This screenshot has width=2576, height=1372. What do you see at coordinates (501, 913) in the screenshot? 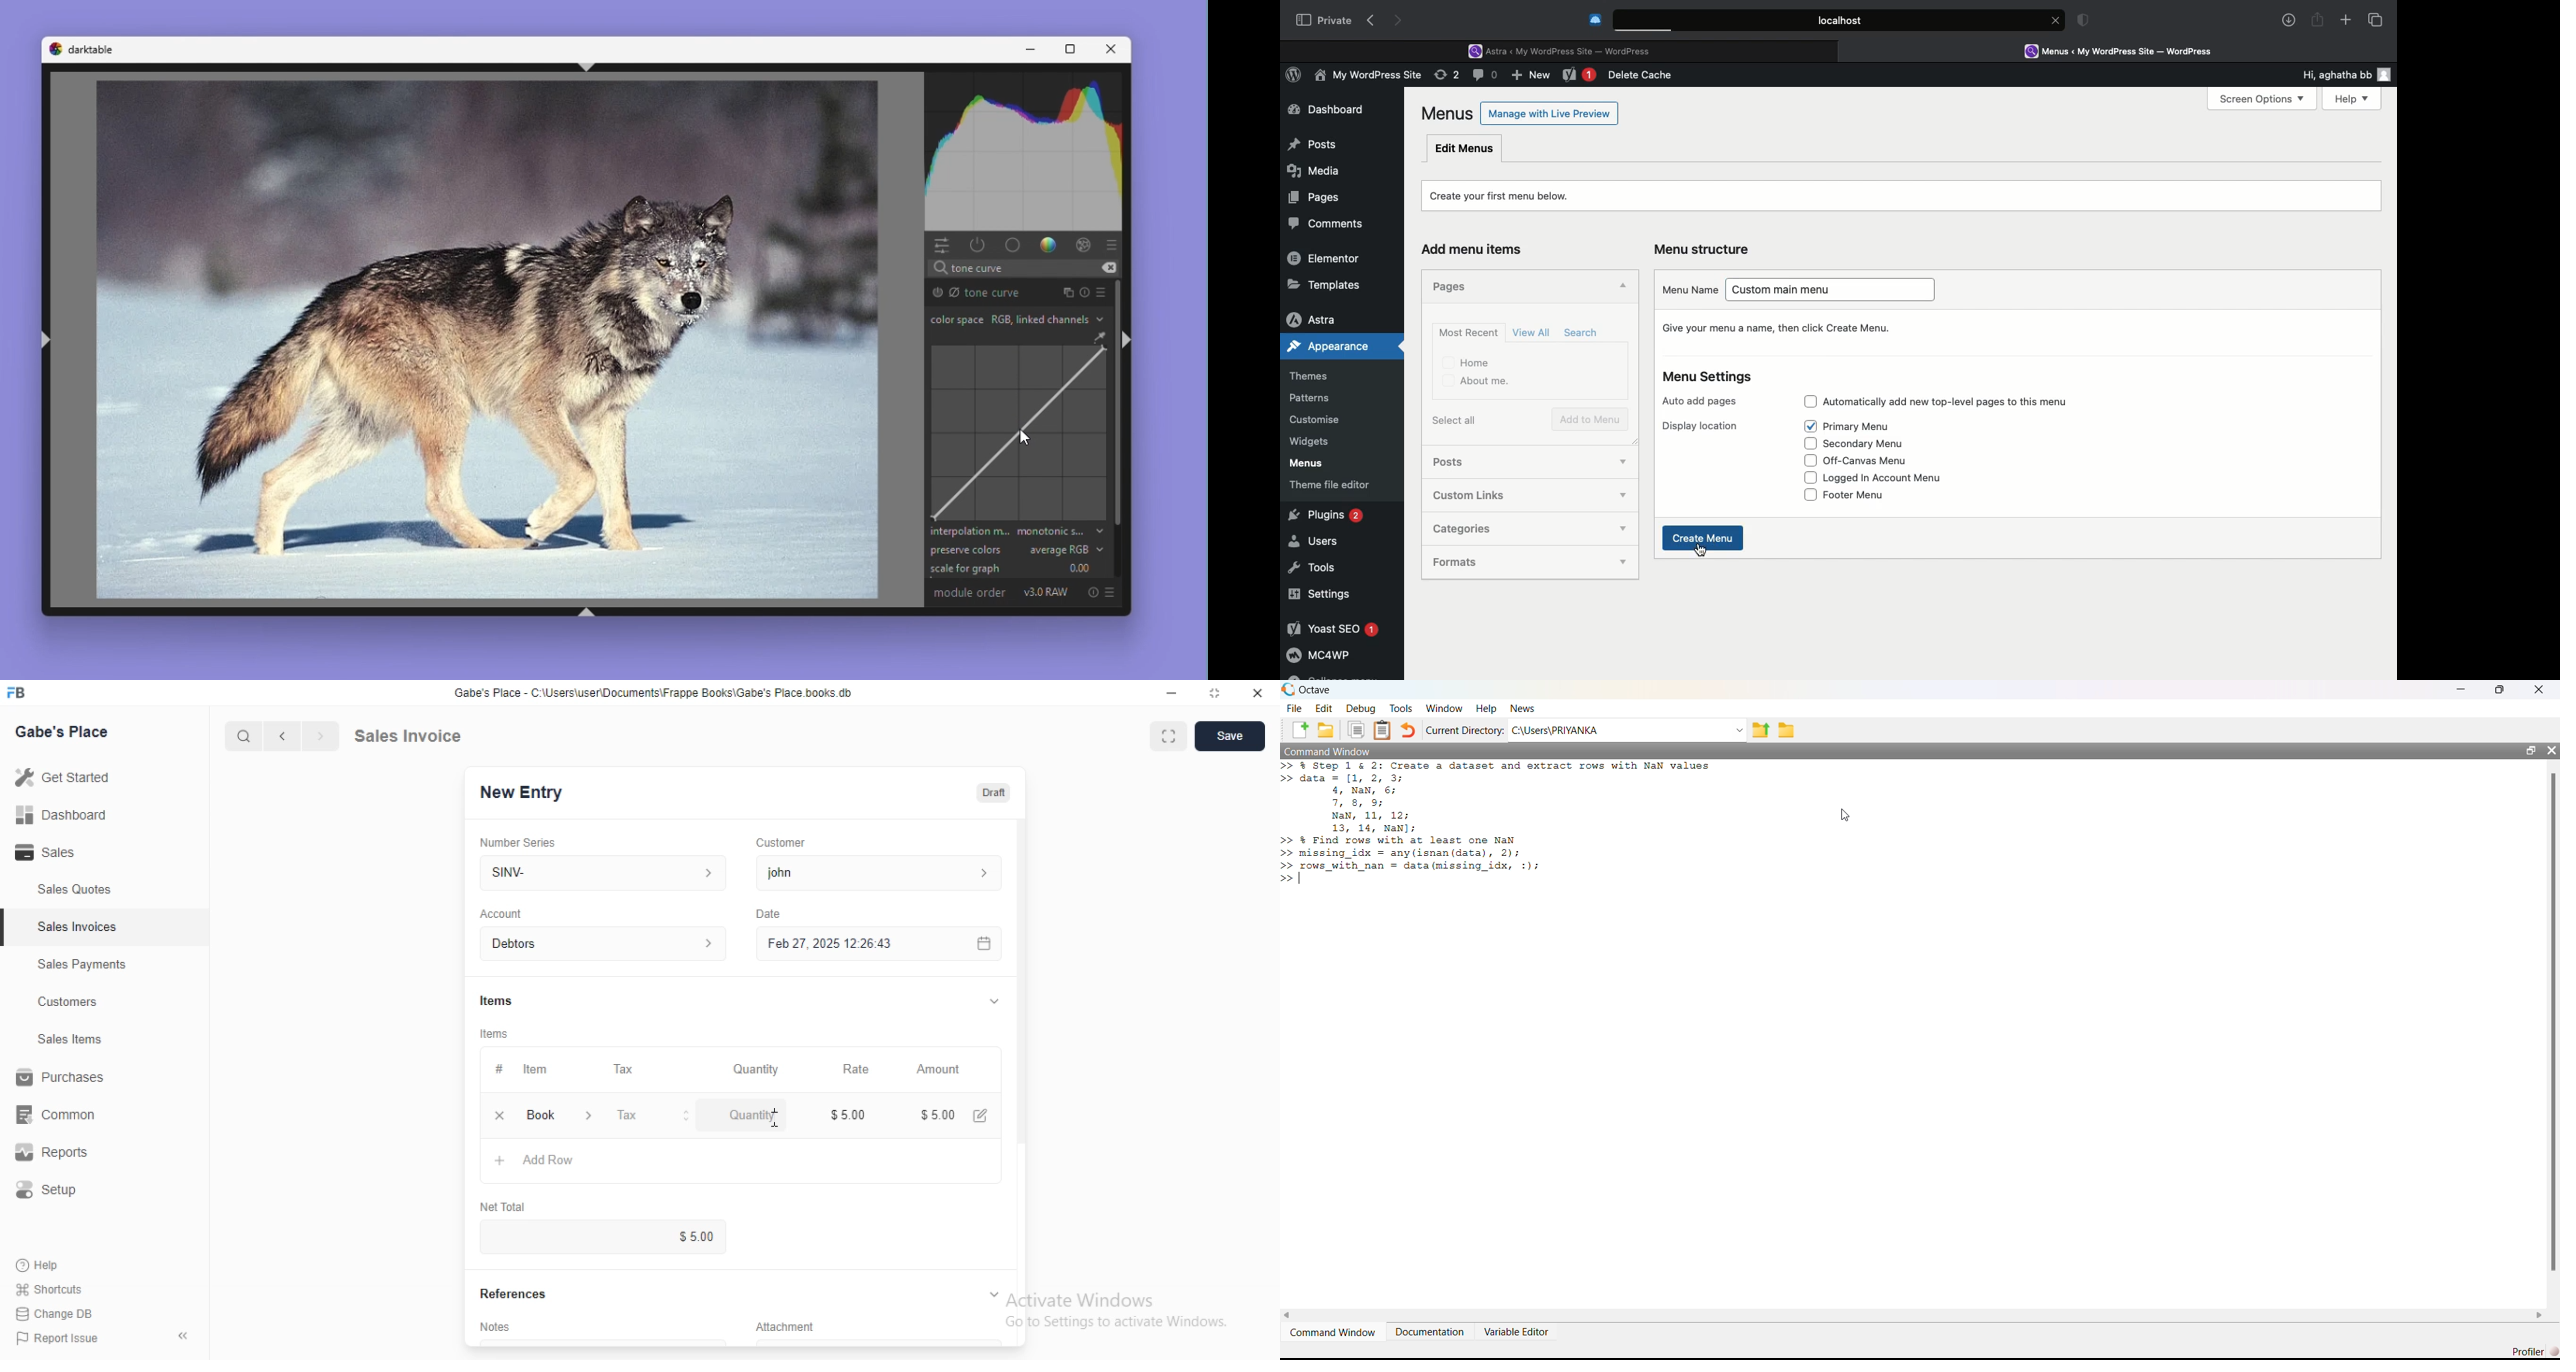
I see `Account` at bounding box center [501, 913].